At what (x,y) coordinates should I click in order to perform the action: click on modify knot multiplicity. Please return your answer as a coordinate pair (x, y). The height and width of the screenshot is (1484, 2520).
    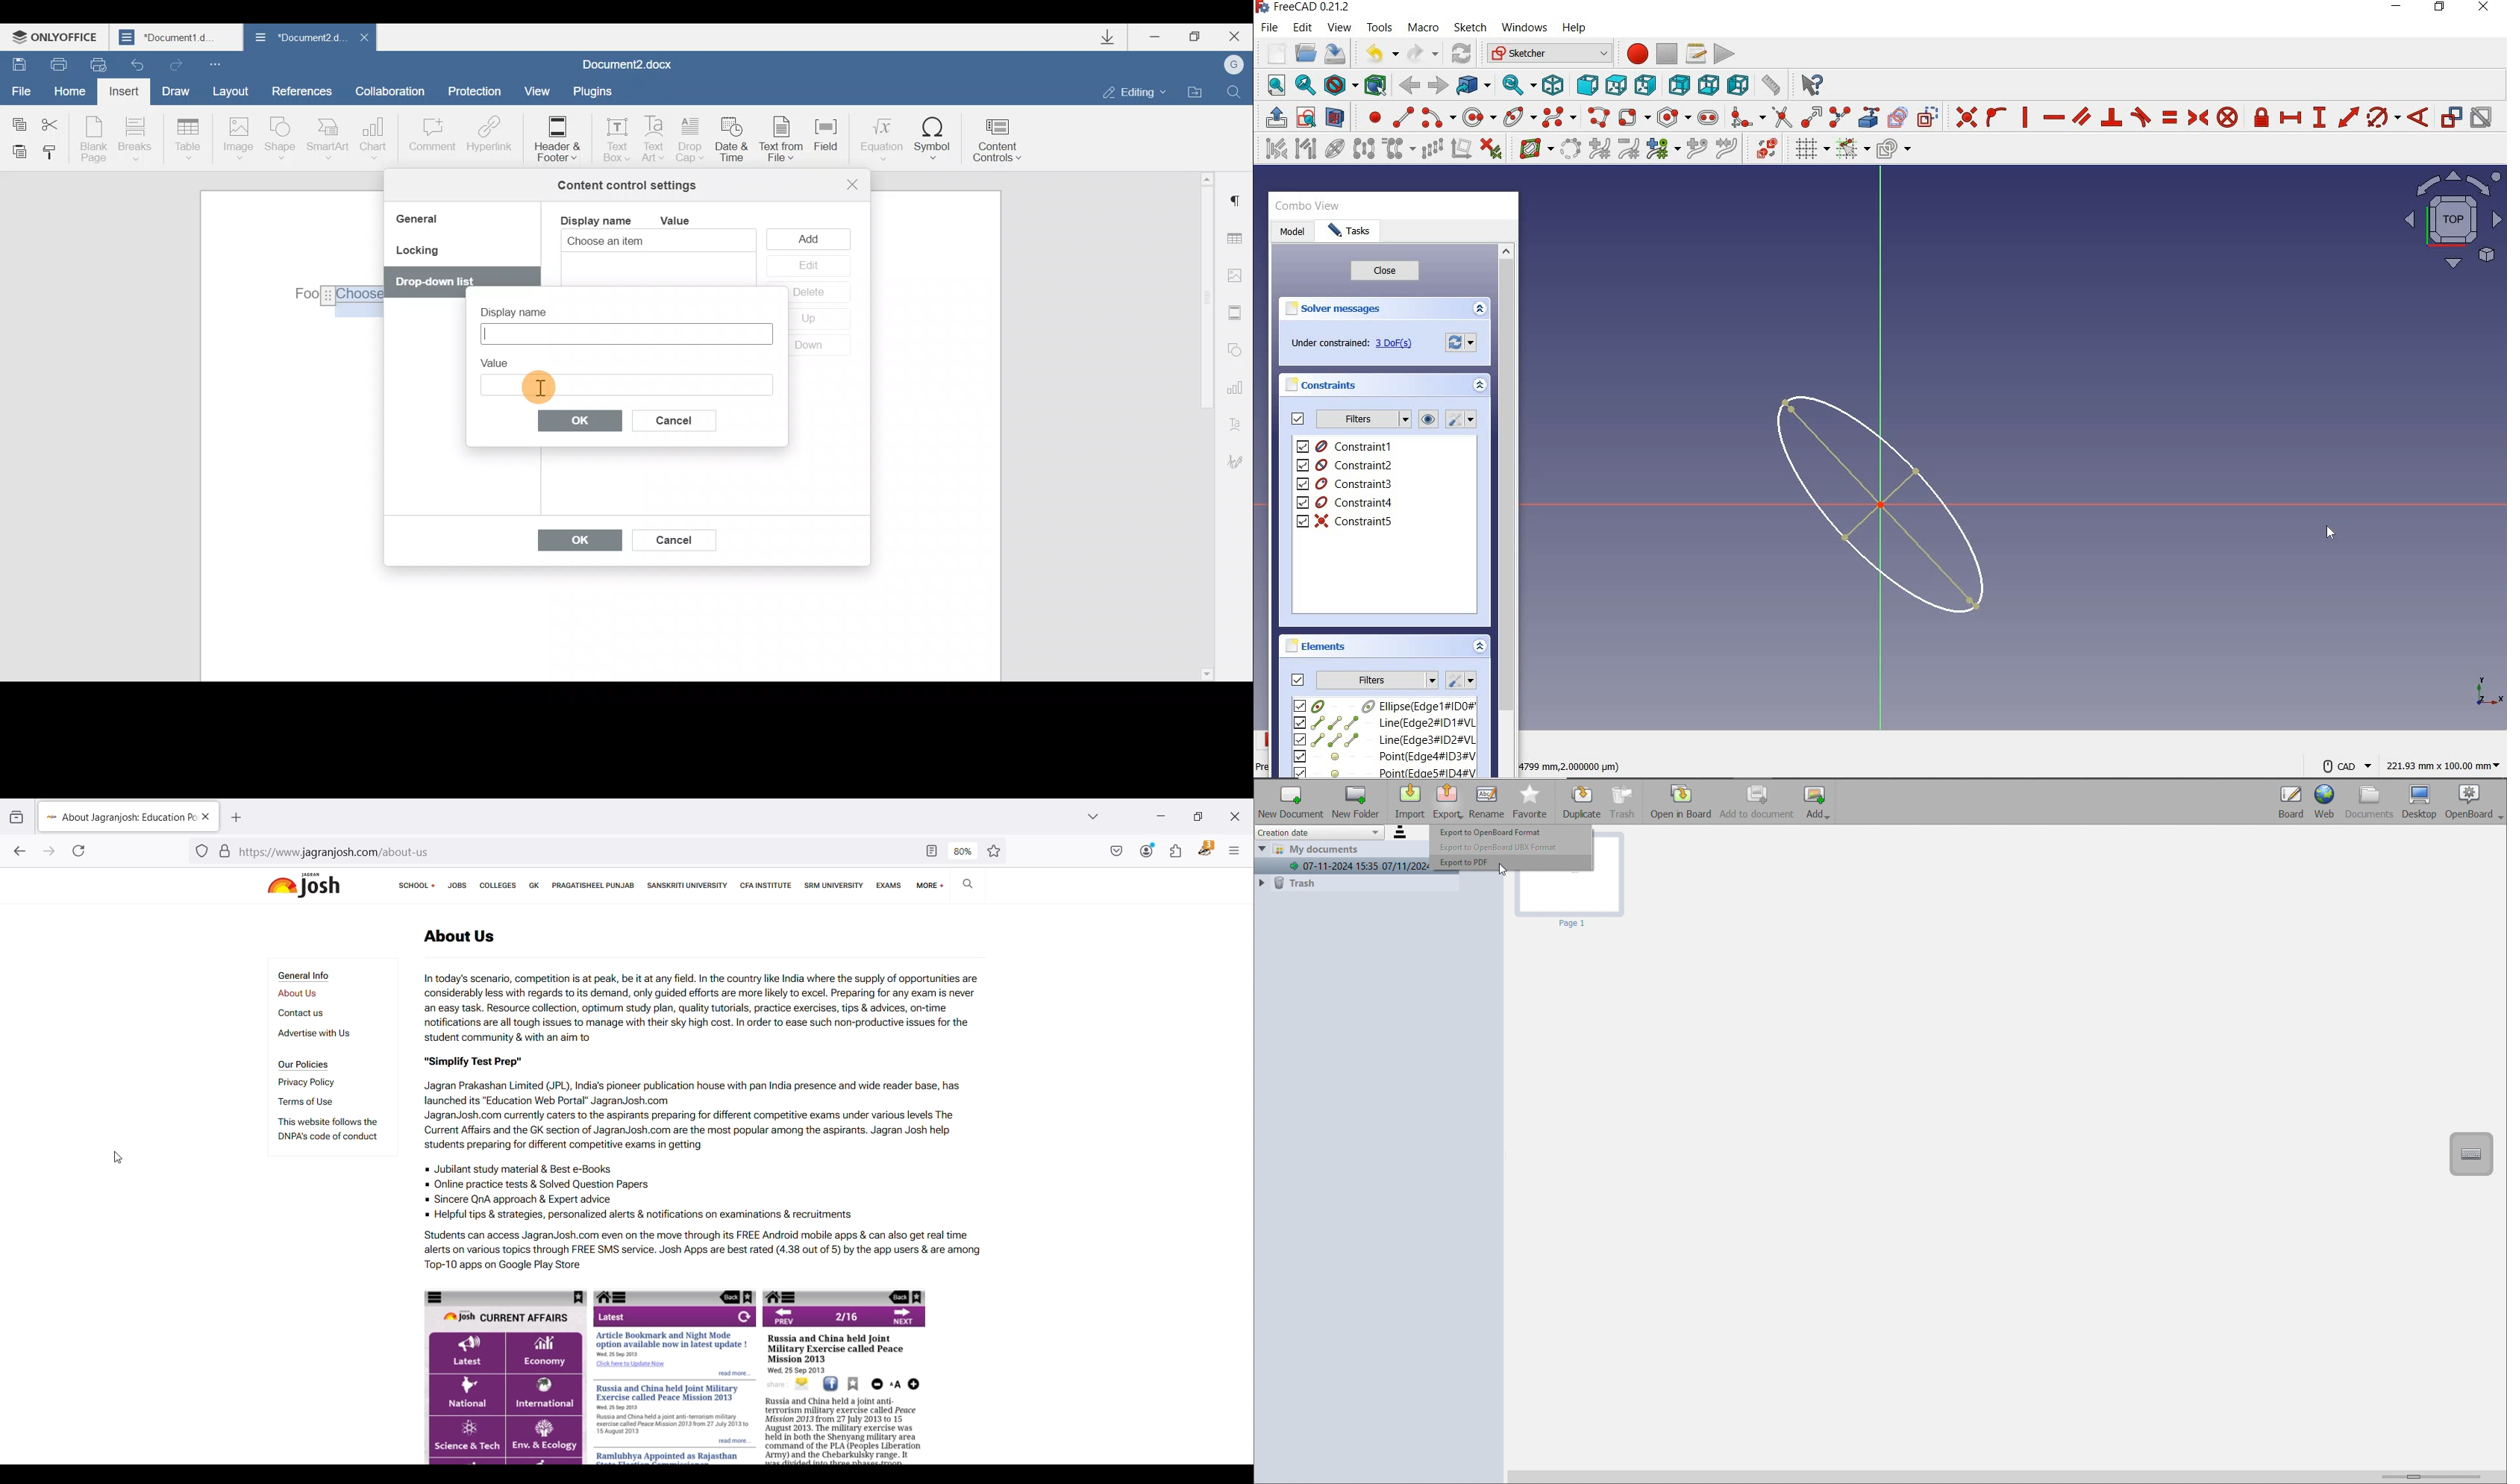
    Looking at the image, I should click on (1662, 148).